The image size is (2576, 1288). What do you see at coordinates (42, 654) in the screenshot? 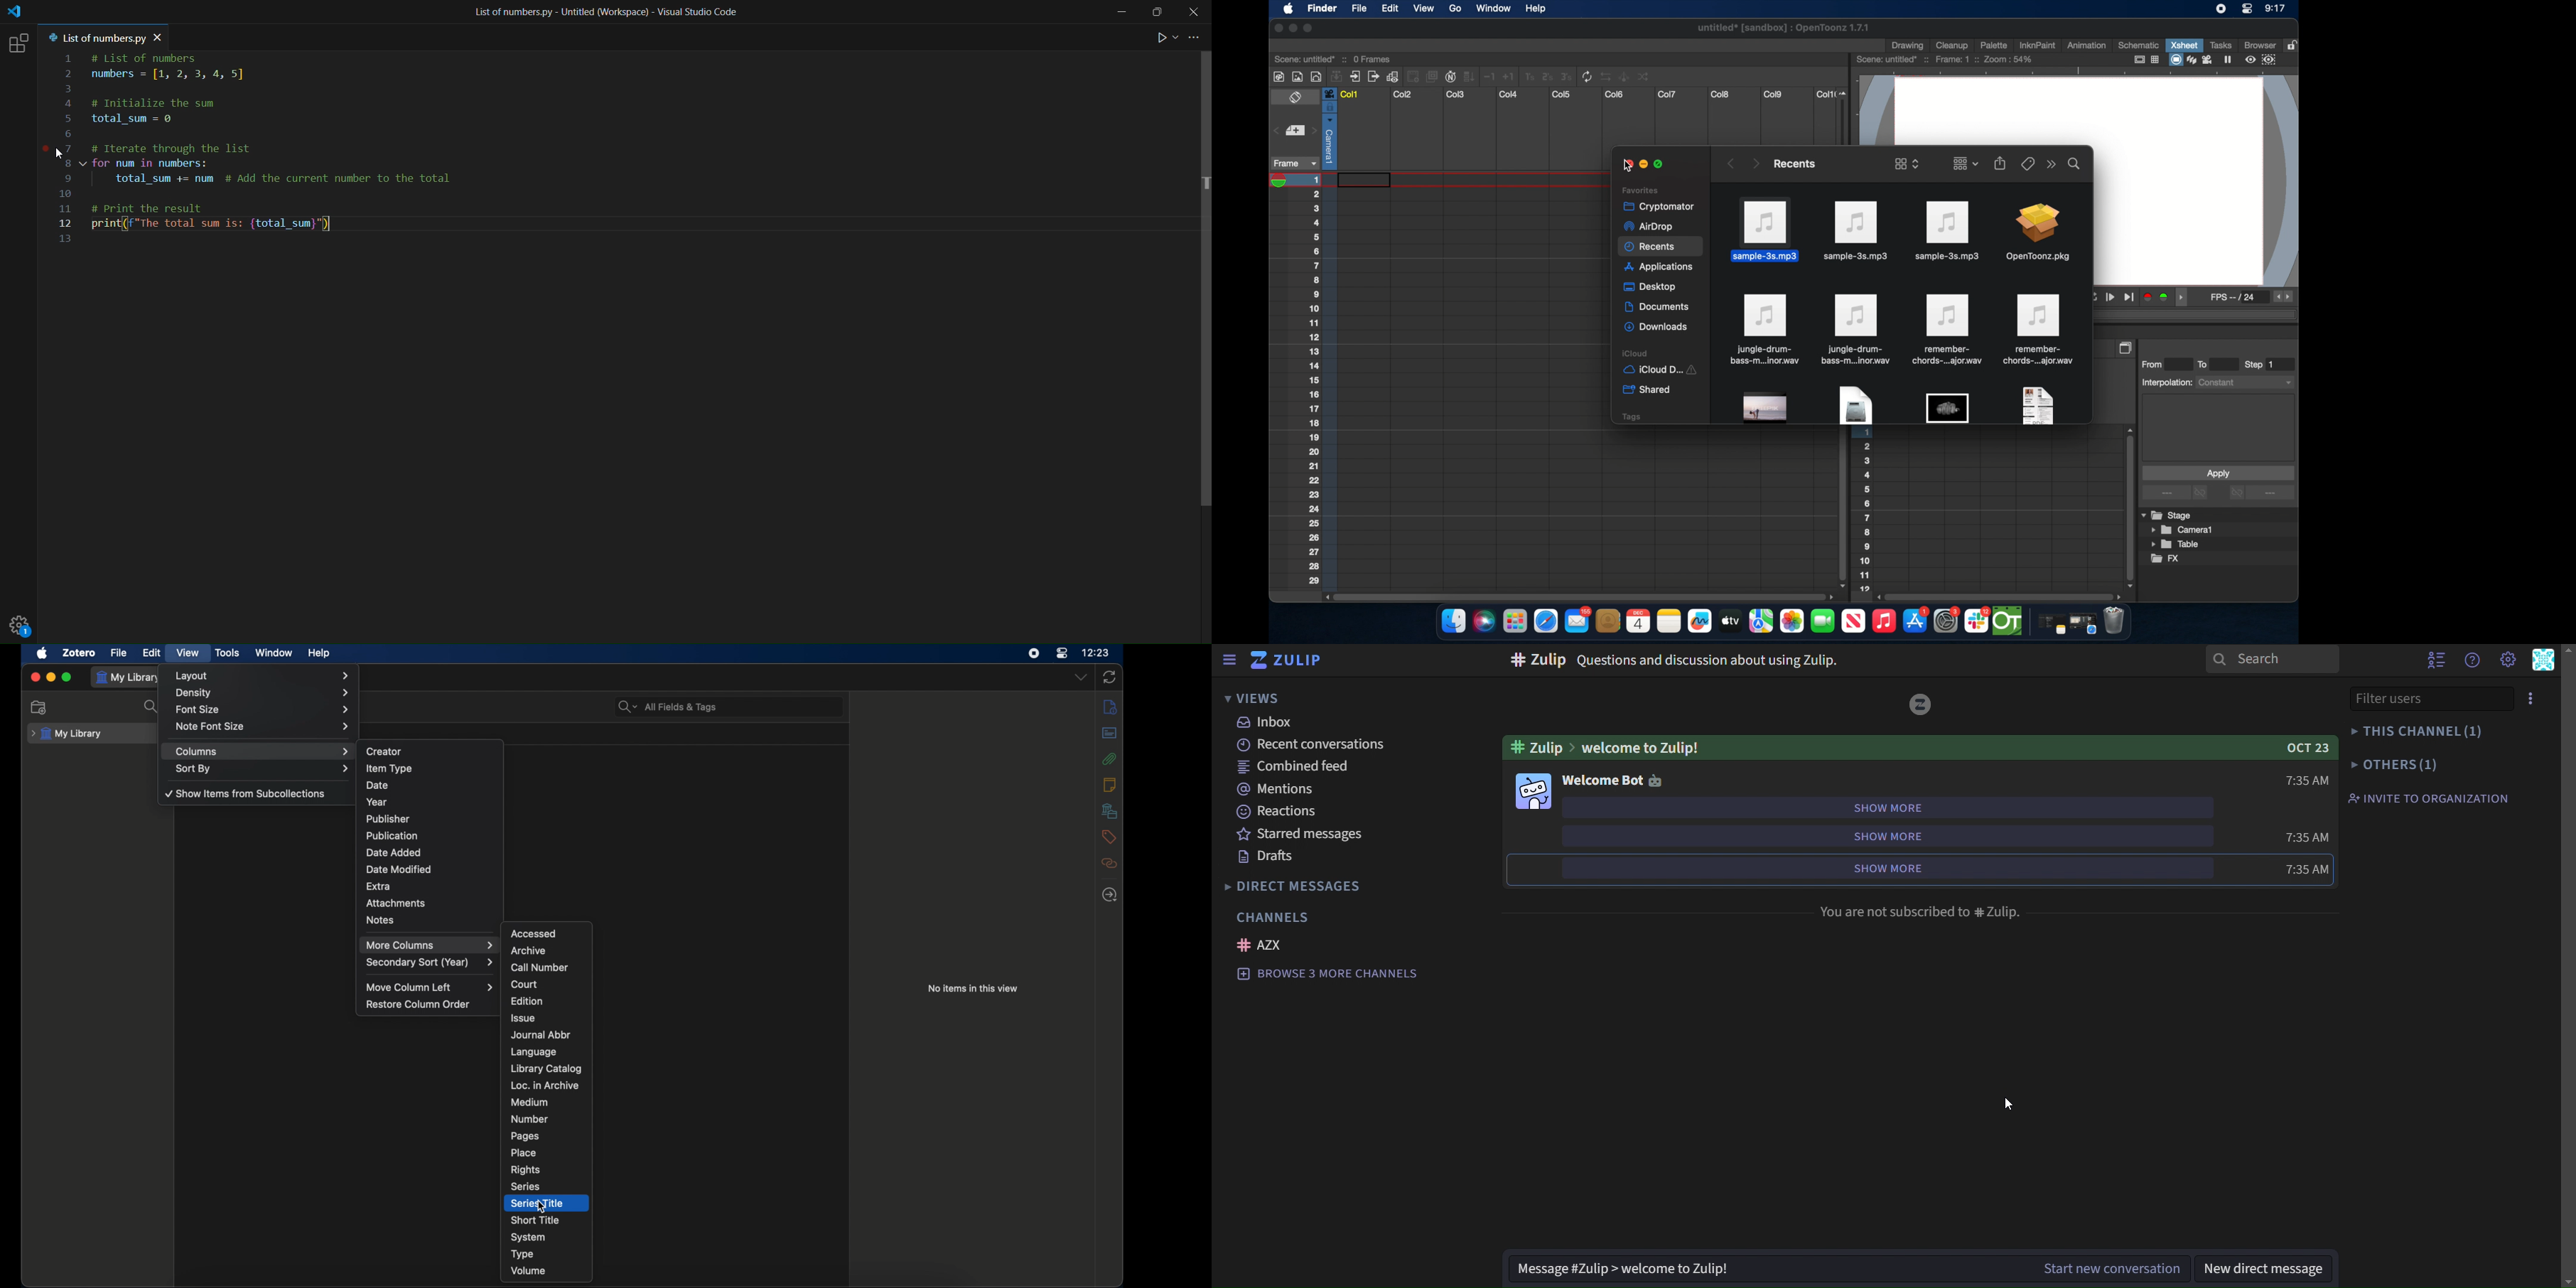
I see `apple` at bounding box center [42, 654].